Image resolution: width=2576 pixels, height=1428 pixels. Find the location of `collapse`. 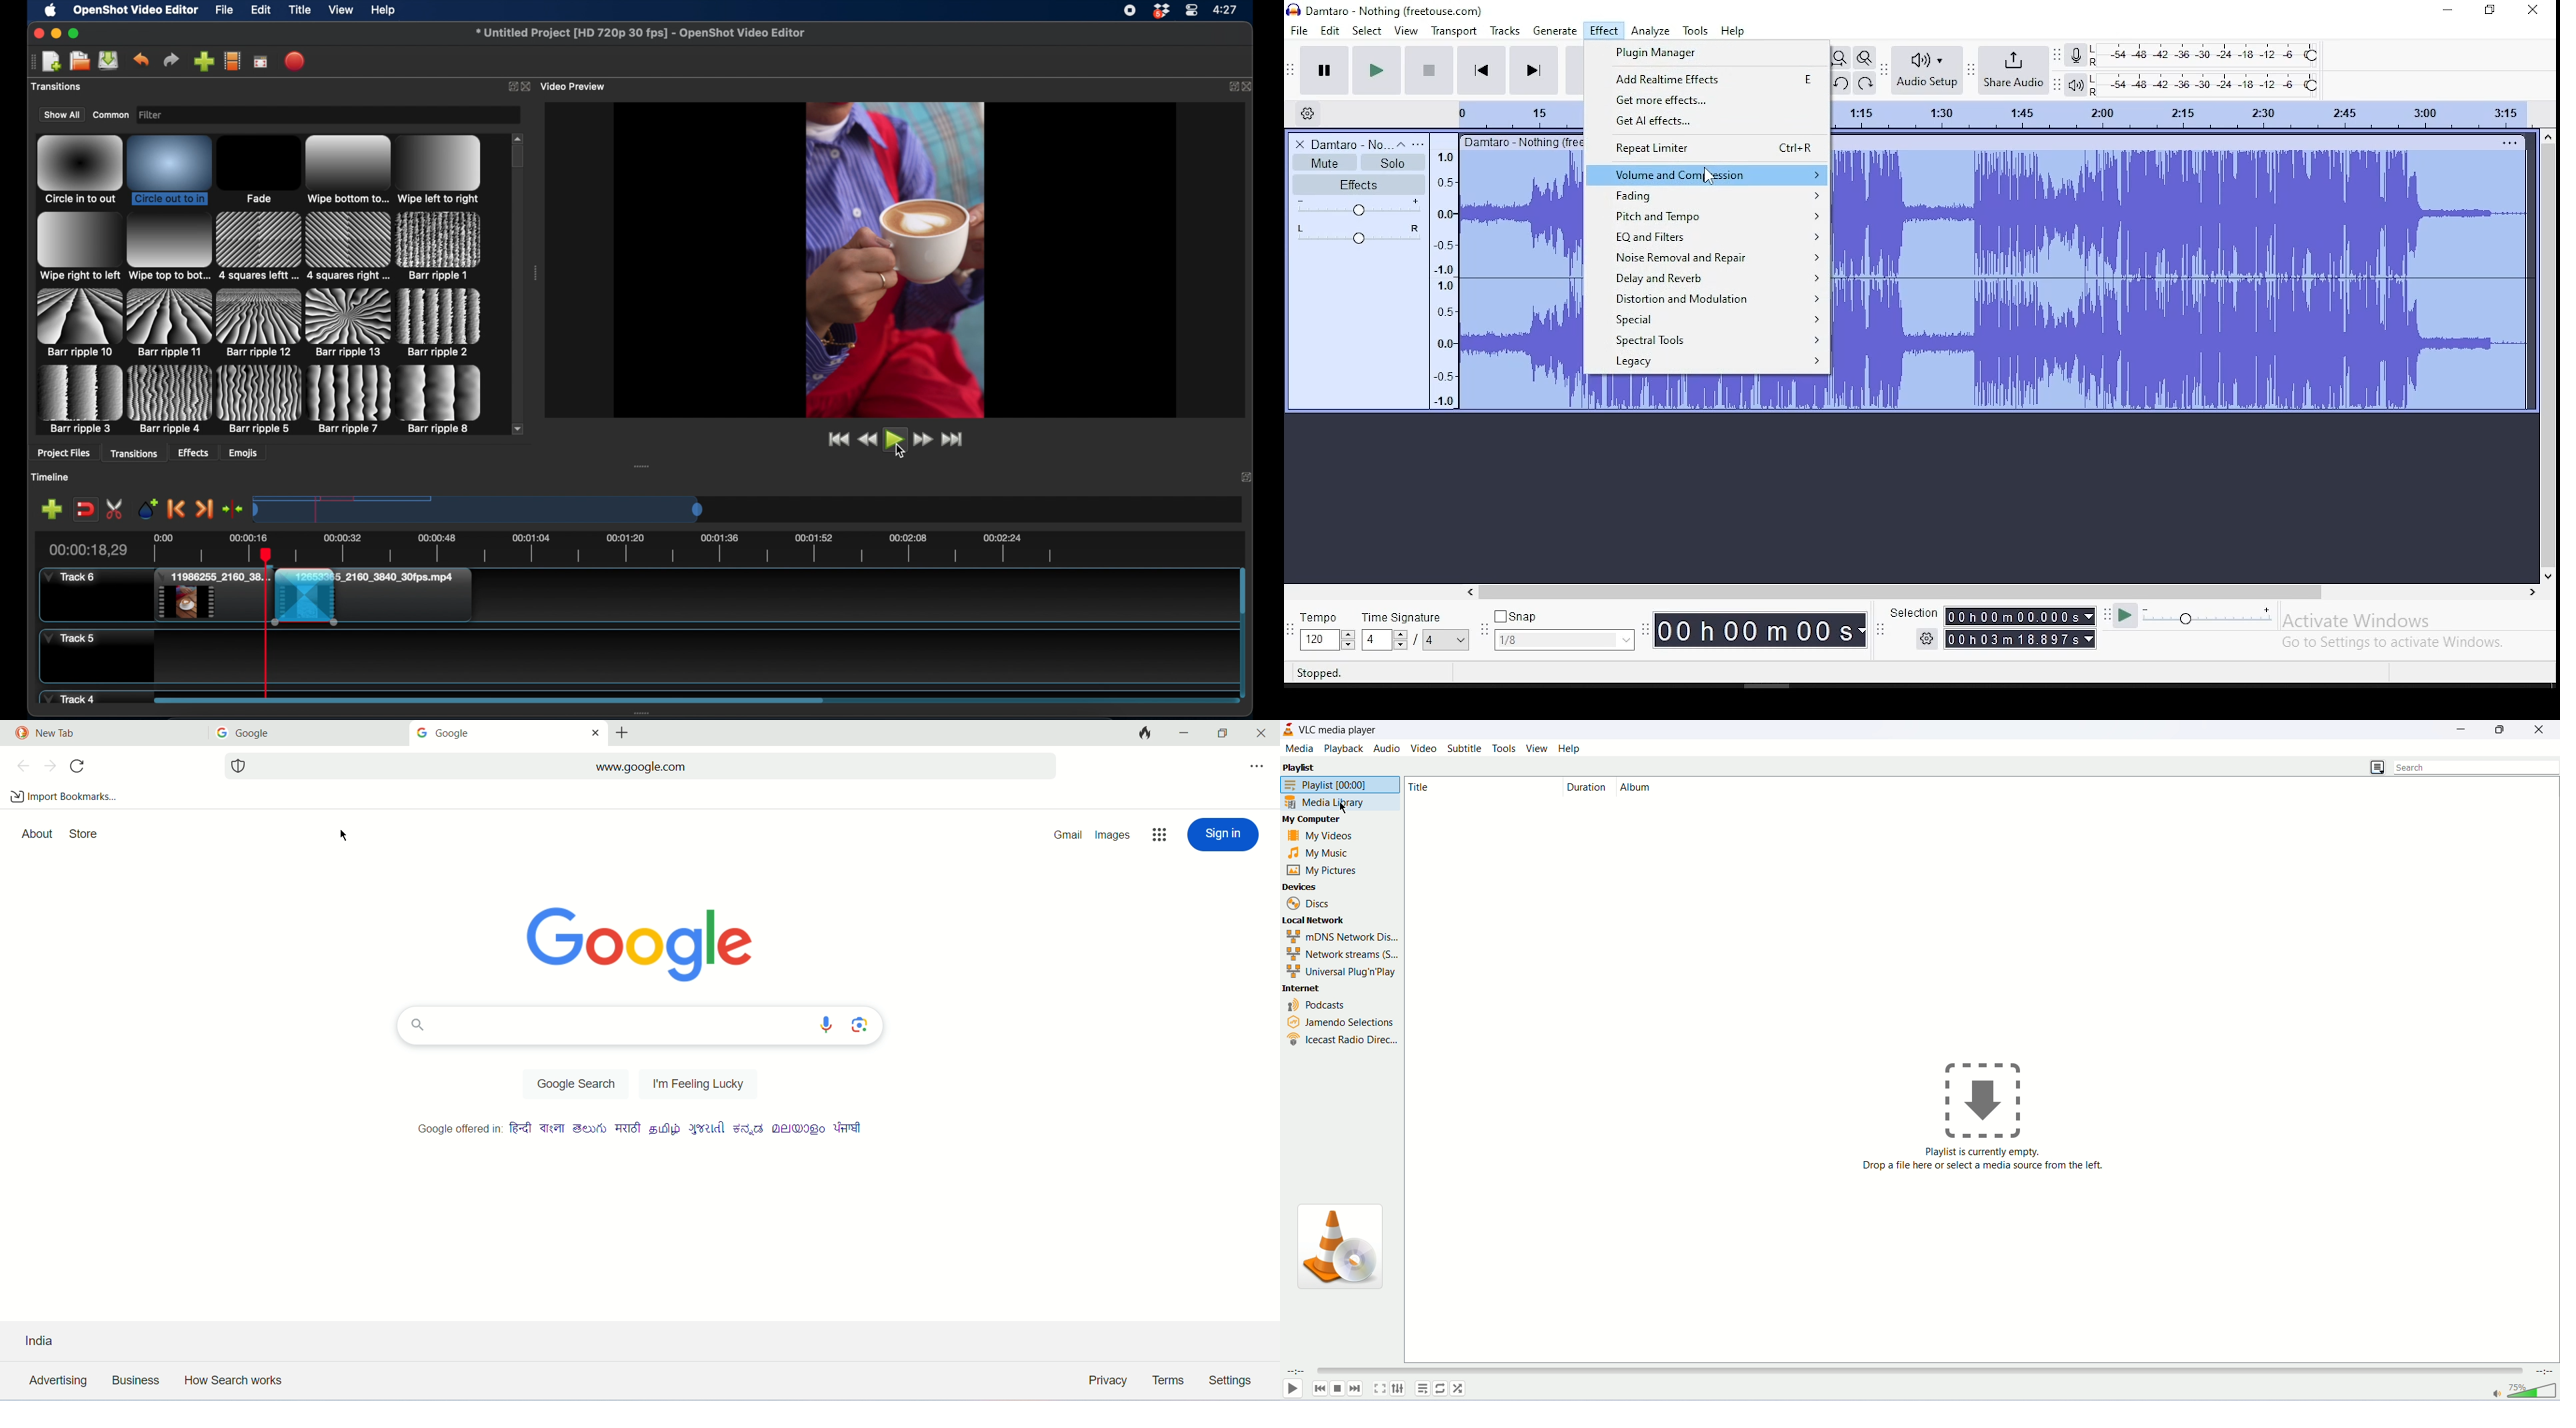

collapse is located at coordinates (1401, 143).